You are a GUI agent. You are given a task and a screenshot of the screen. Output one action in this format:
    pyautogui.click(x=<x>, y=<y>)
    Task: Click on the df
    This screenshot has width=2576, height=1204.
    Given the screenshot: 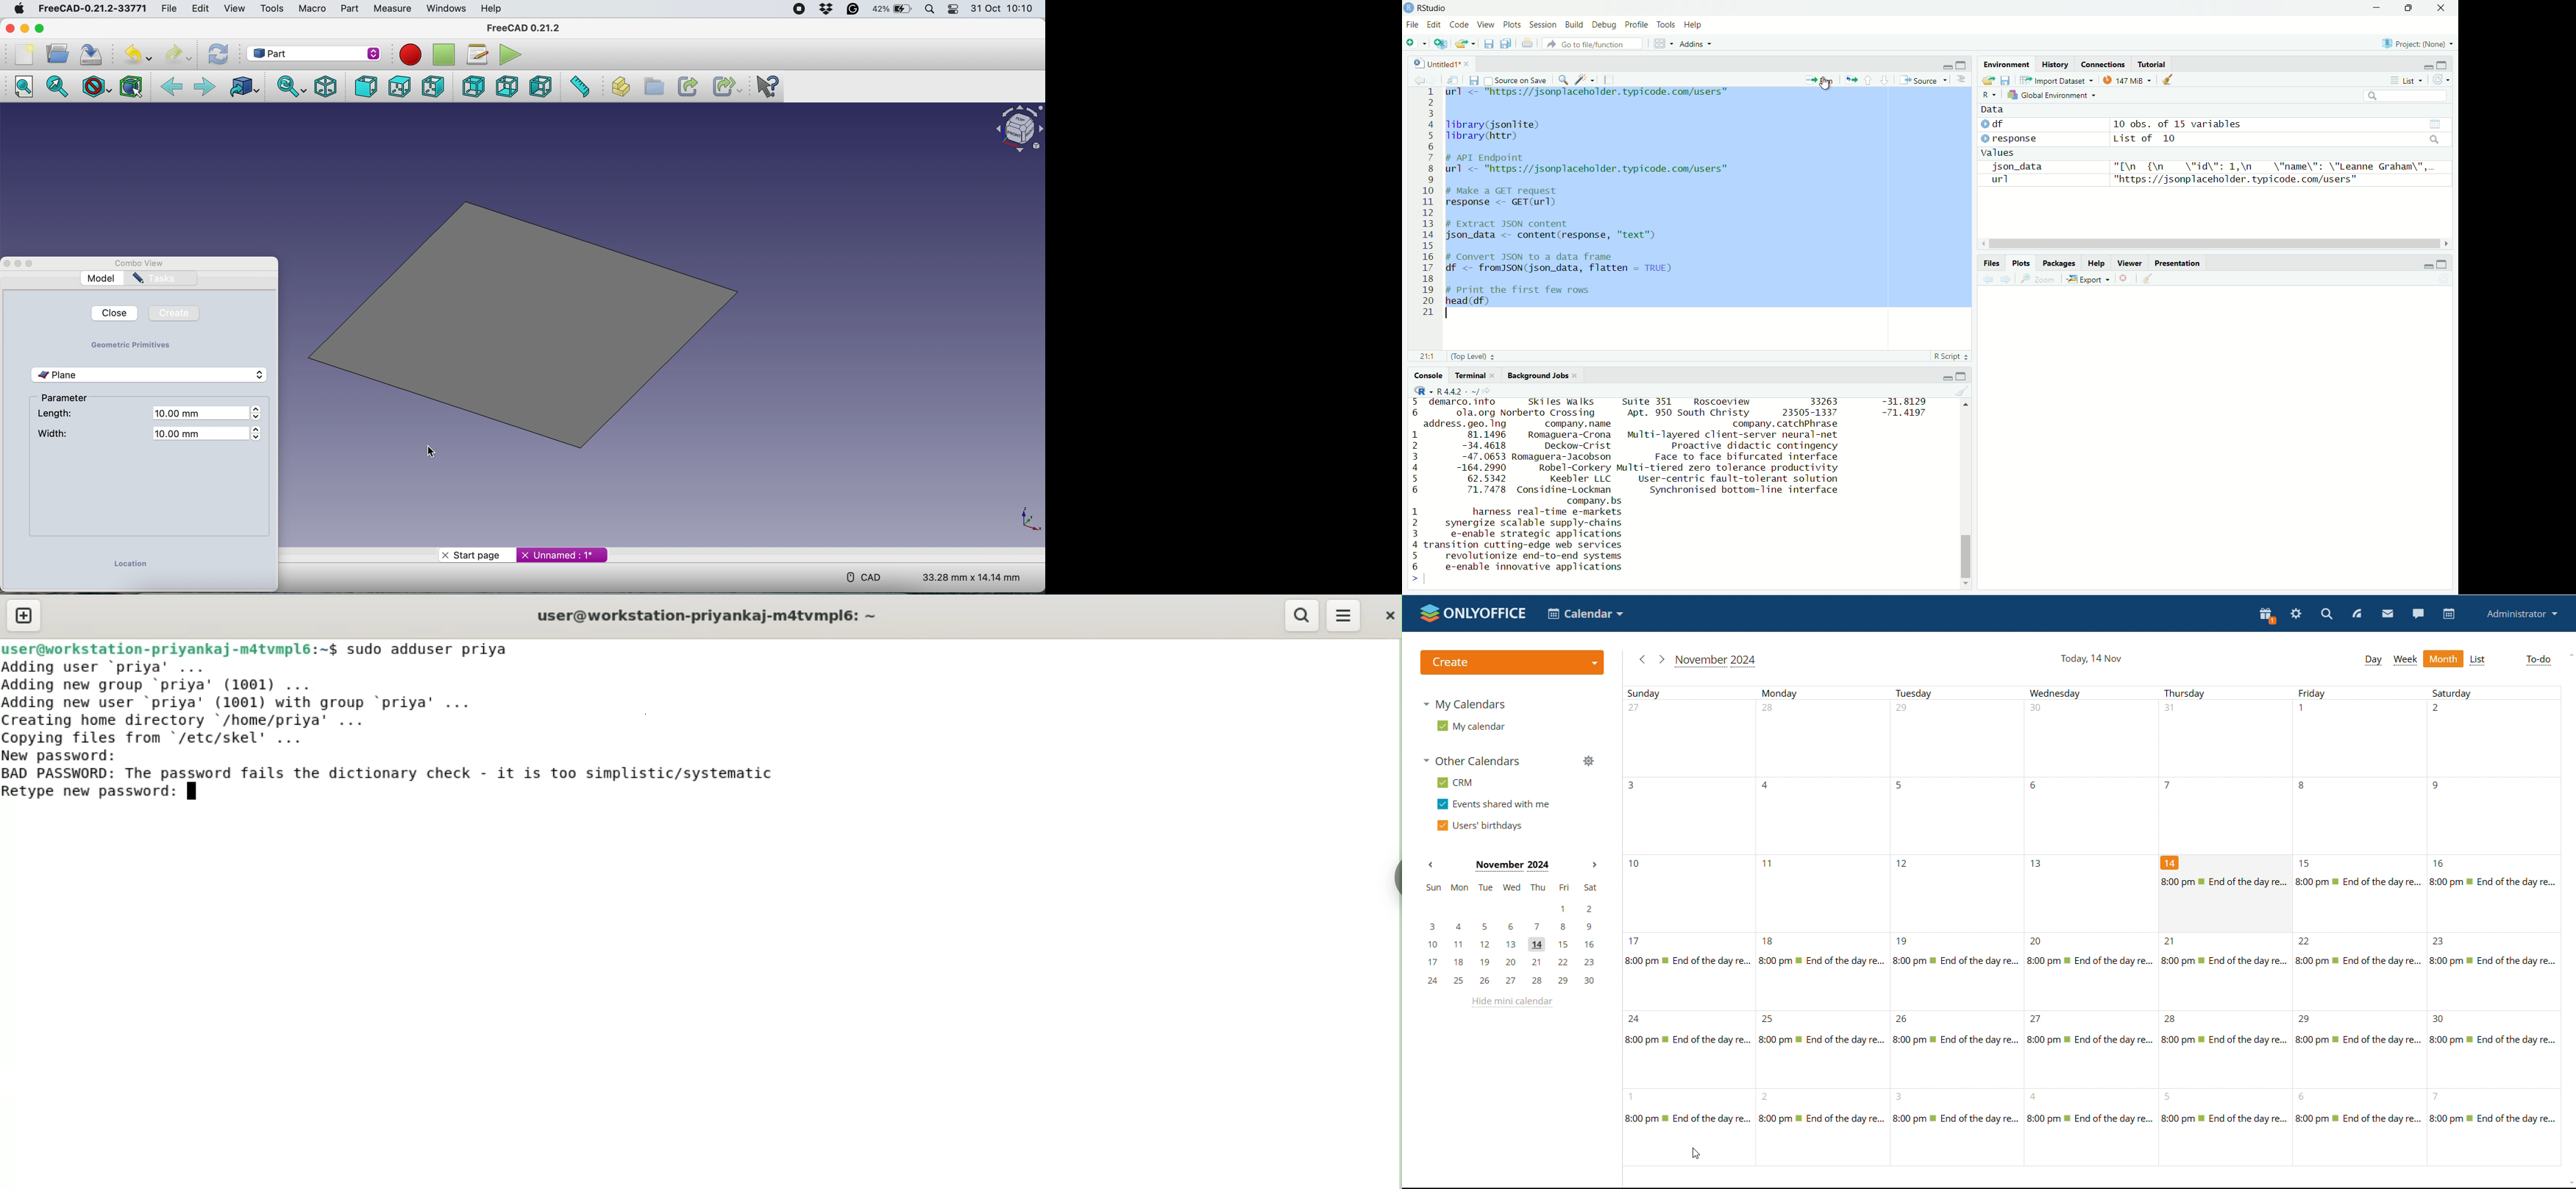 What is the action you would take?
    pyautogui.click(x=1994, y=123)
    